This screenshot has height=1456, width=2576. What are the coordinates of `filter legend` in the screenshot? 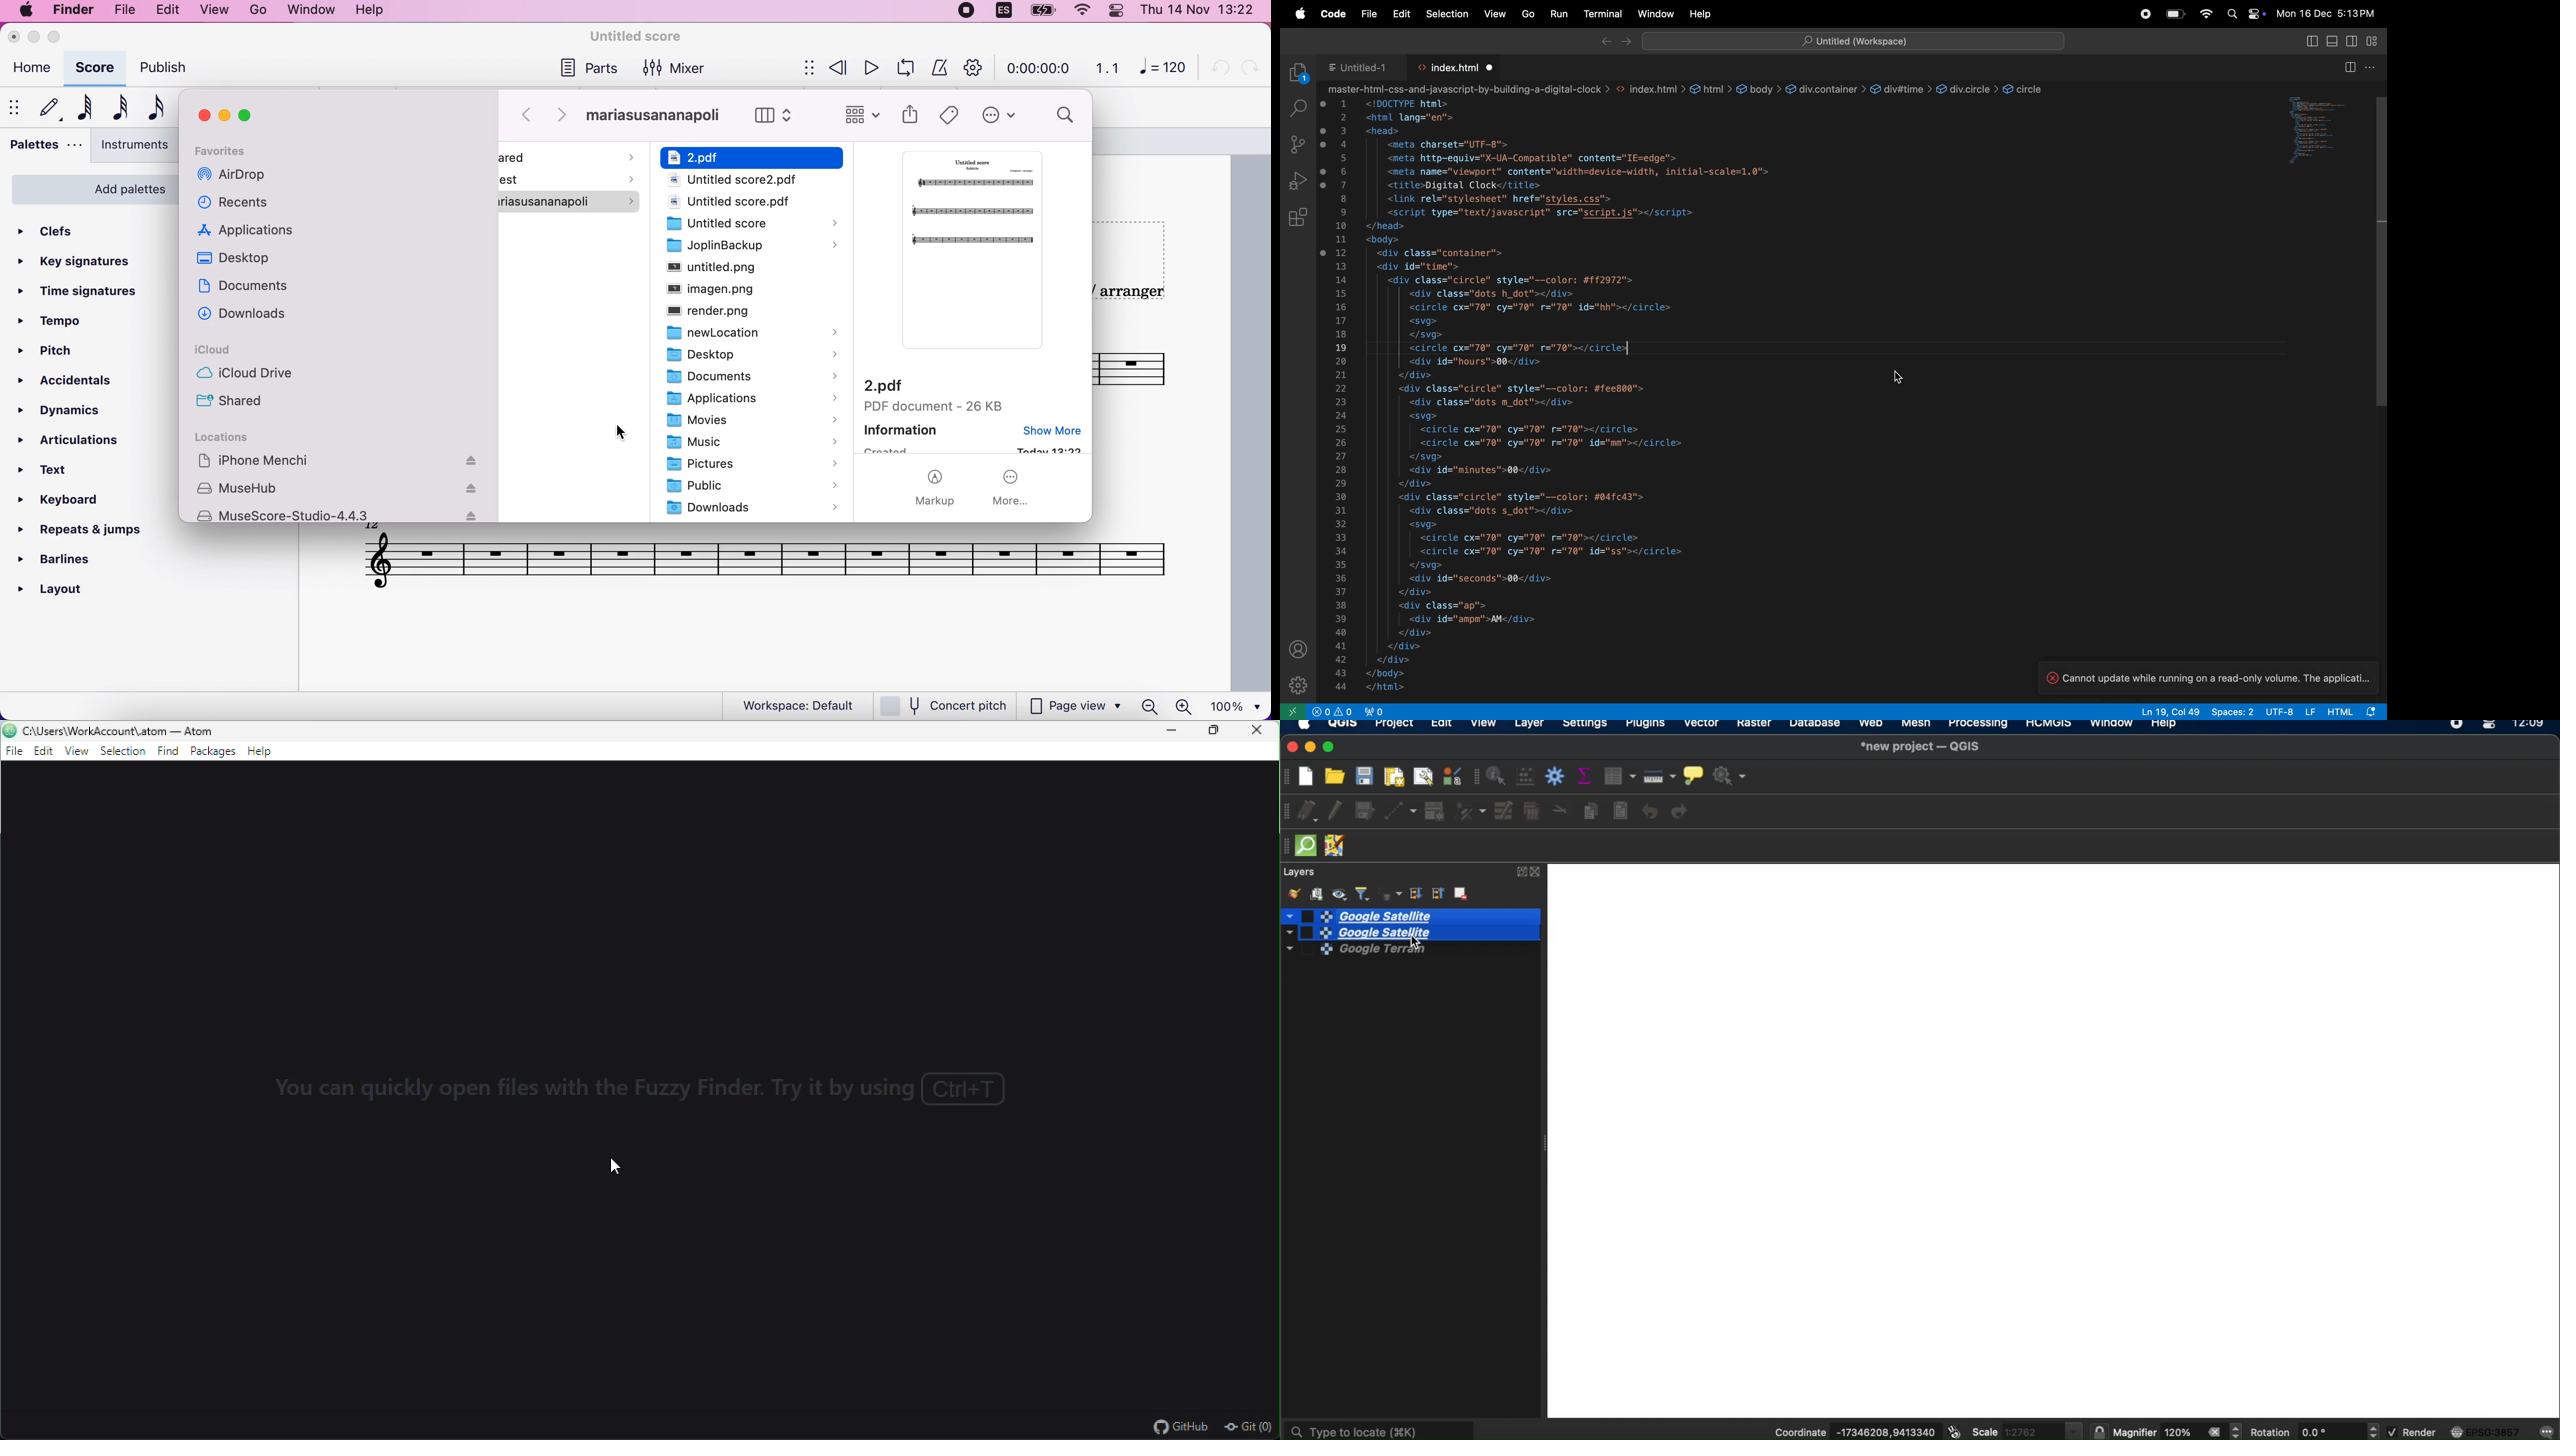 It's located at (1363, 893).